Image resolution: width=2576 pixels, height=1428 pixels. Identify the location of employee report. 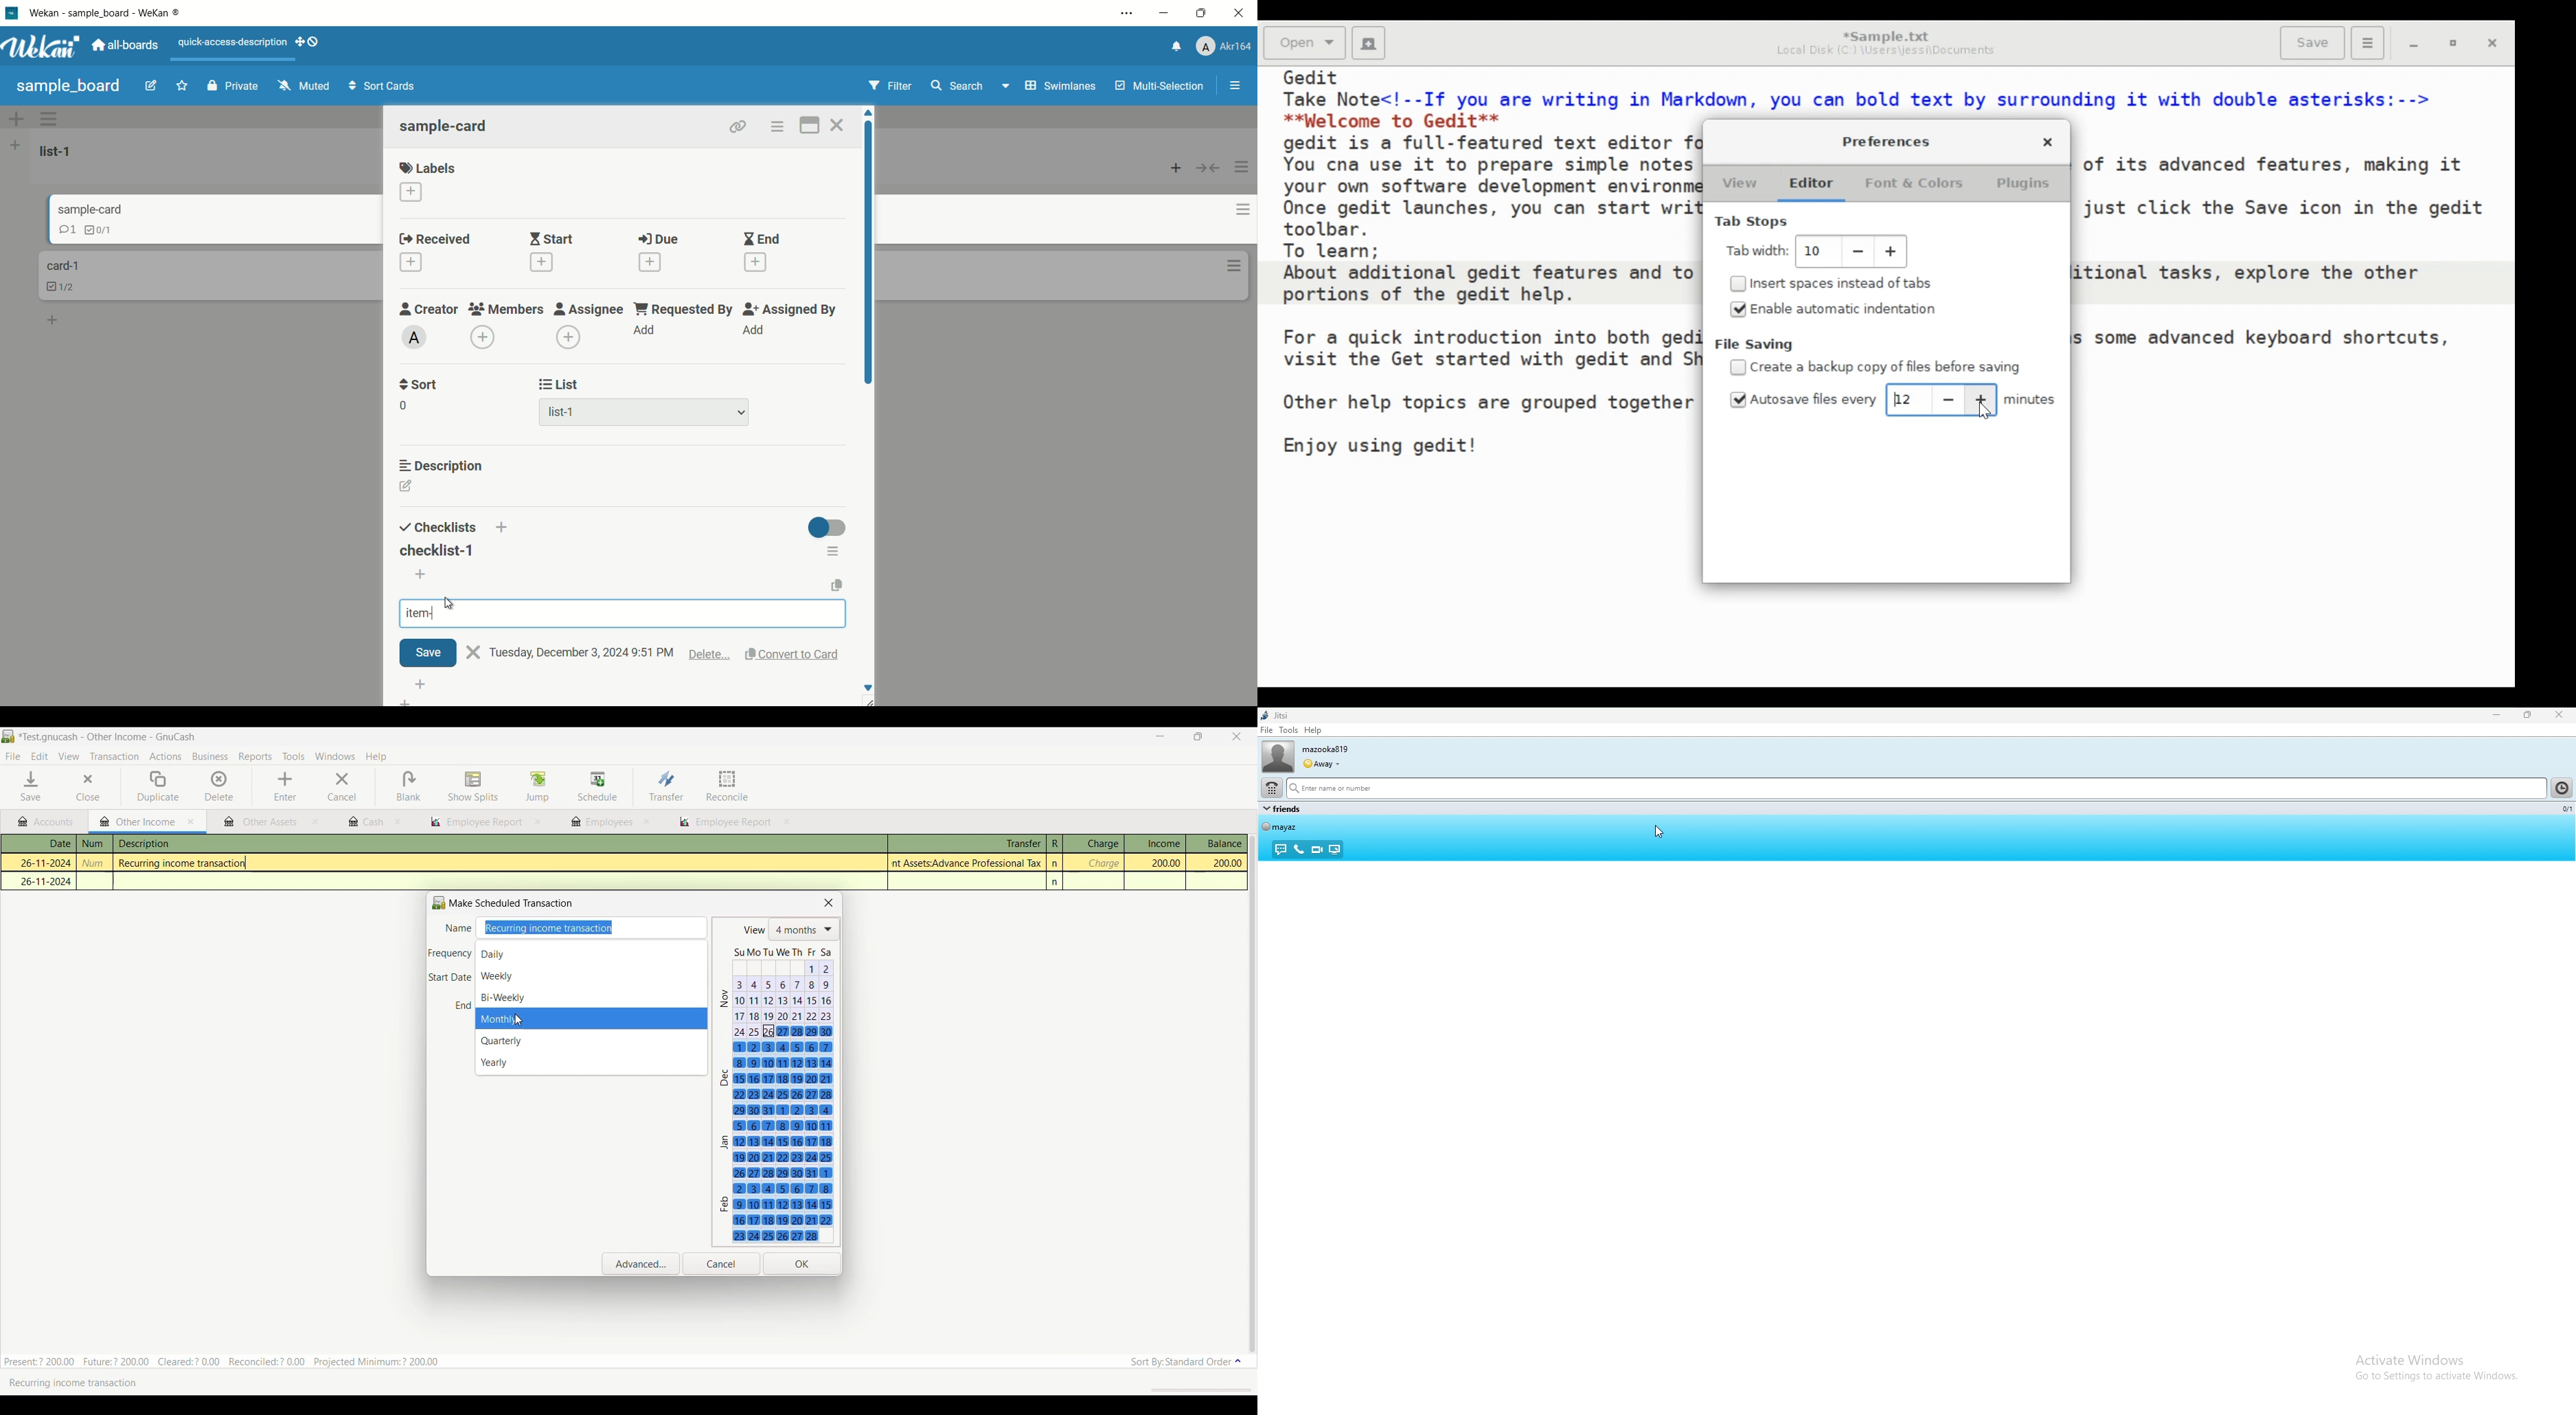
(732, 823).